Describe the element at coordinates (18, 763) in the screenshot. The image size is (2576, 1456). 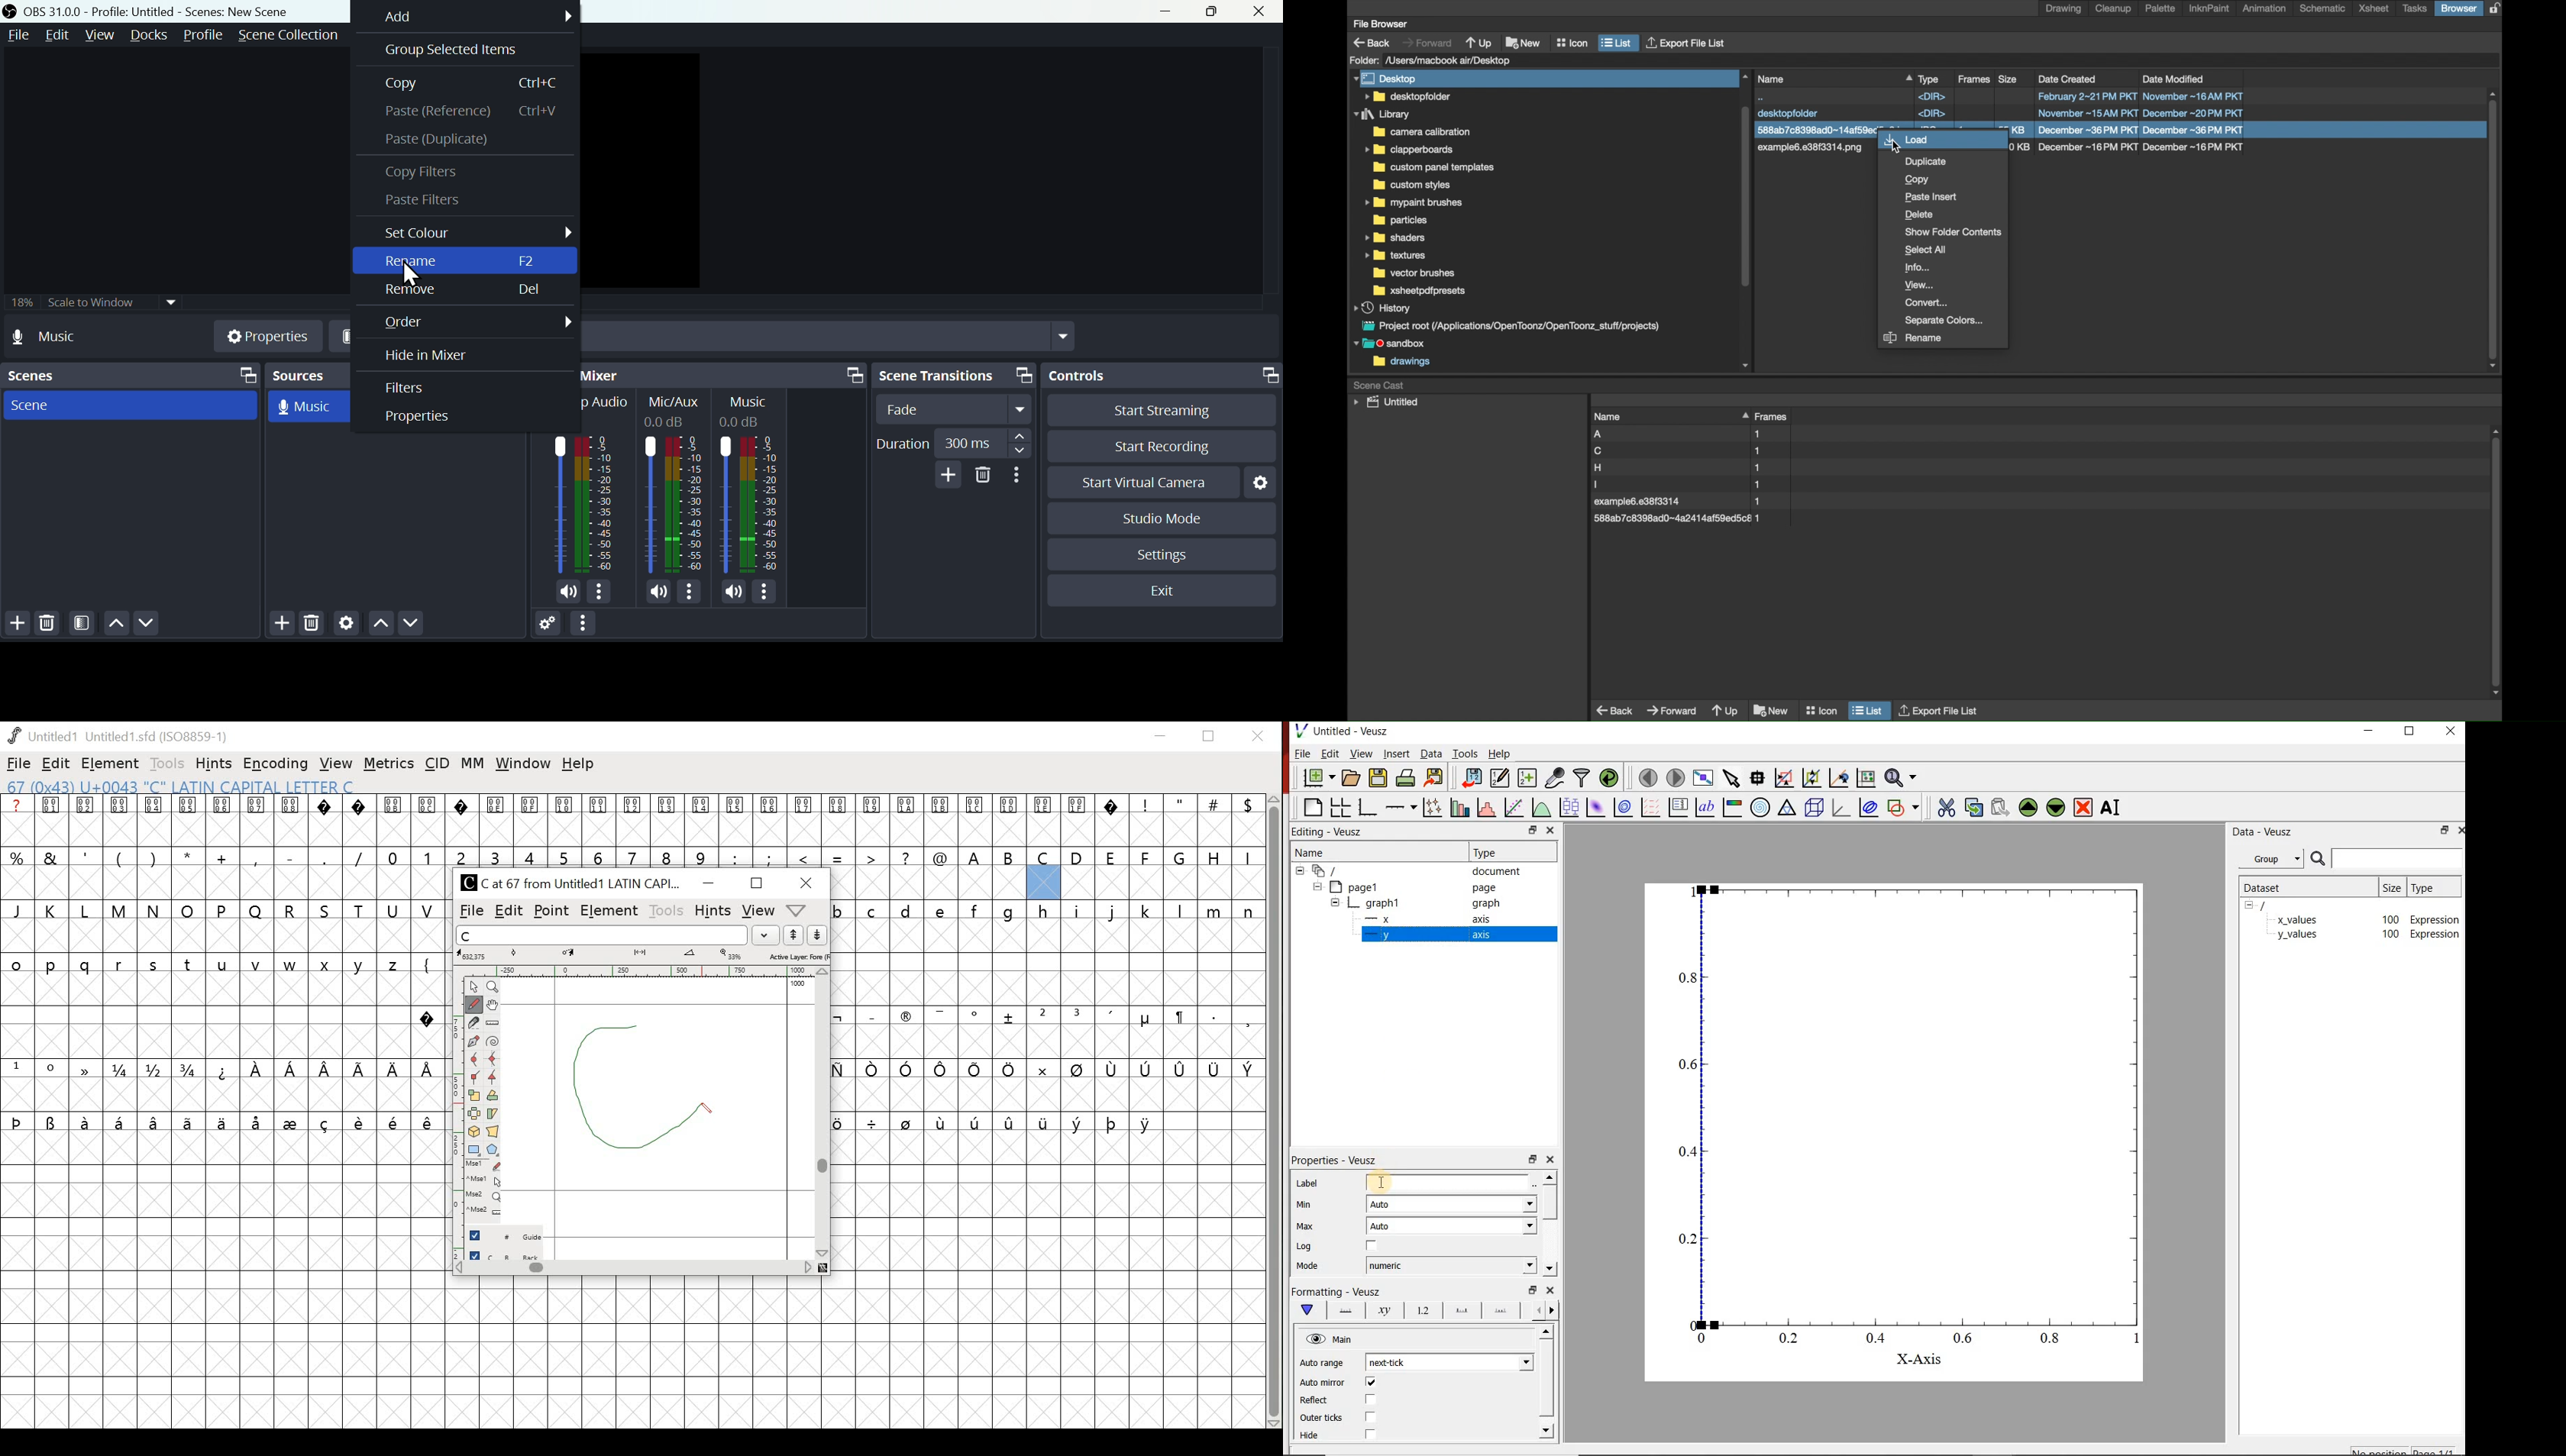
I see `file` at that location.